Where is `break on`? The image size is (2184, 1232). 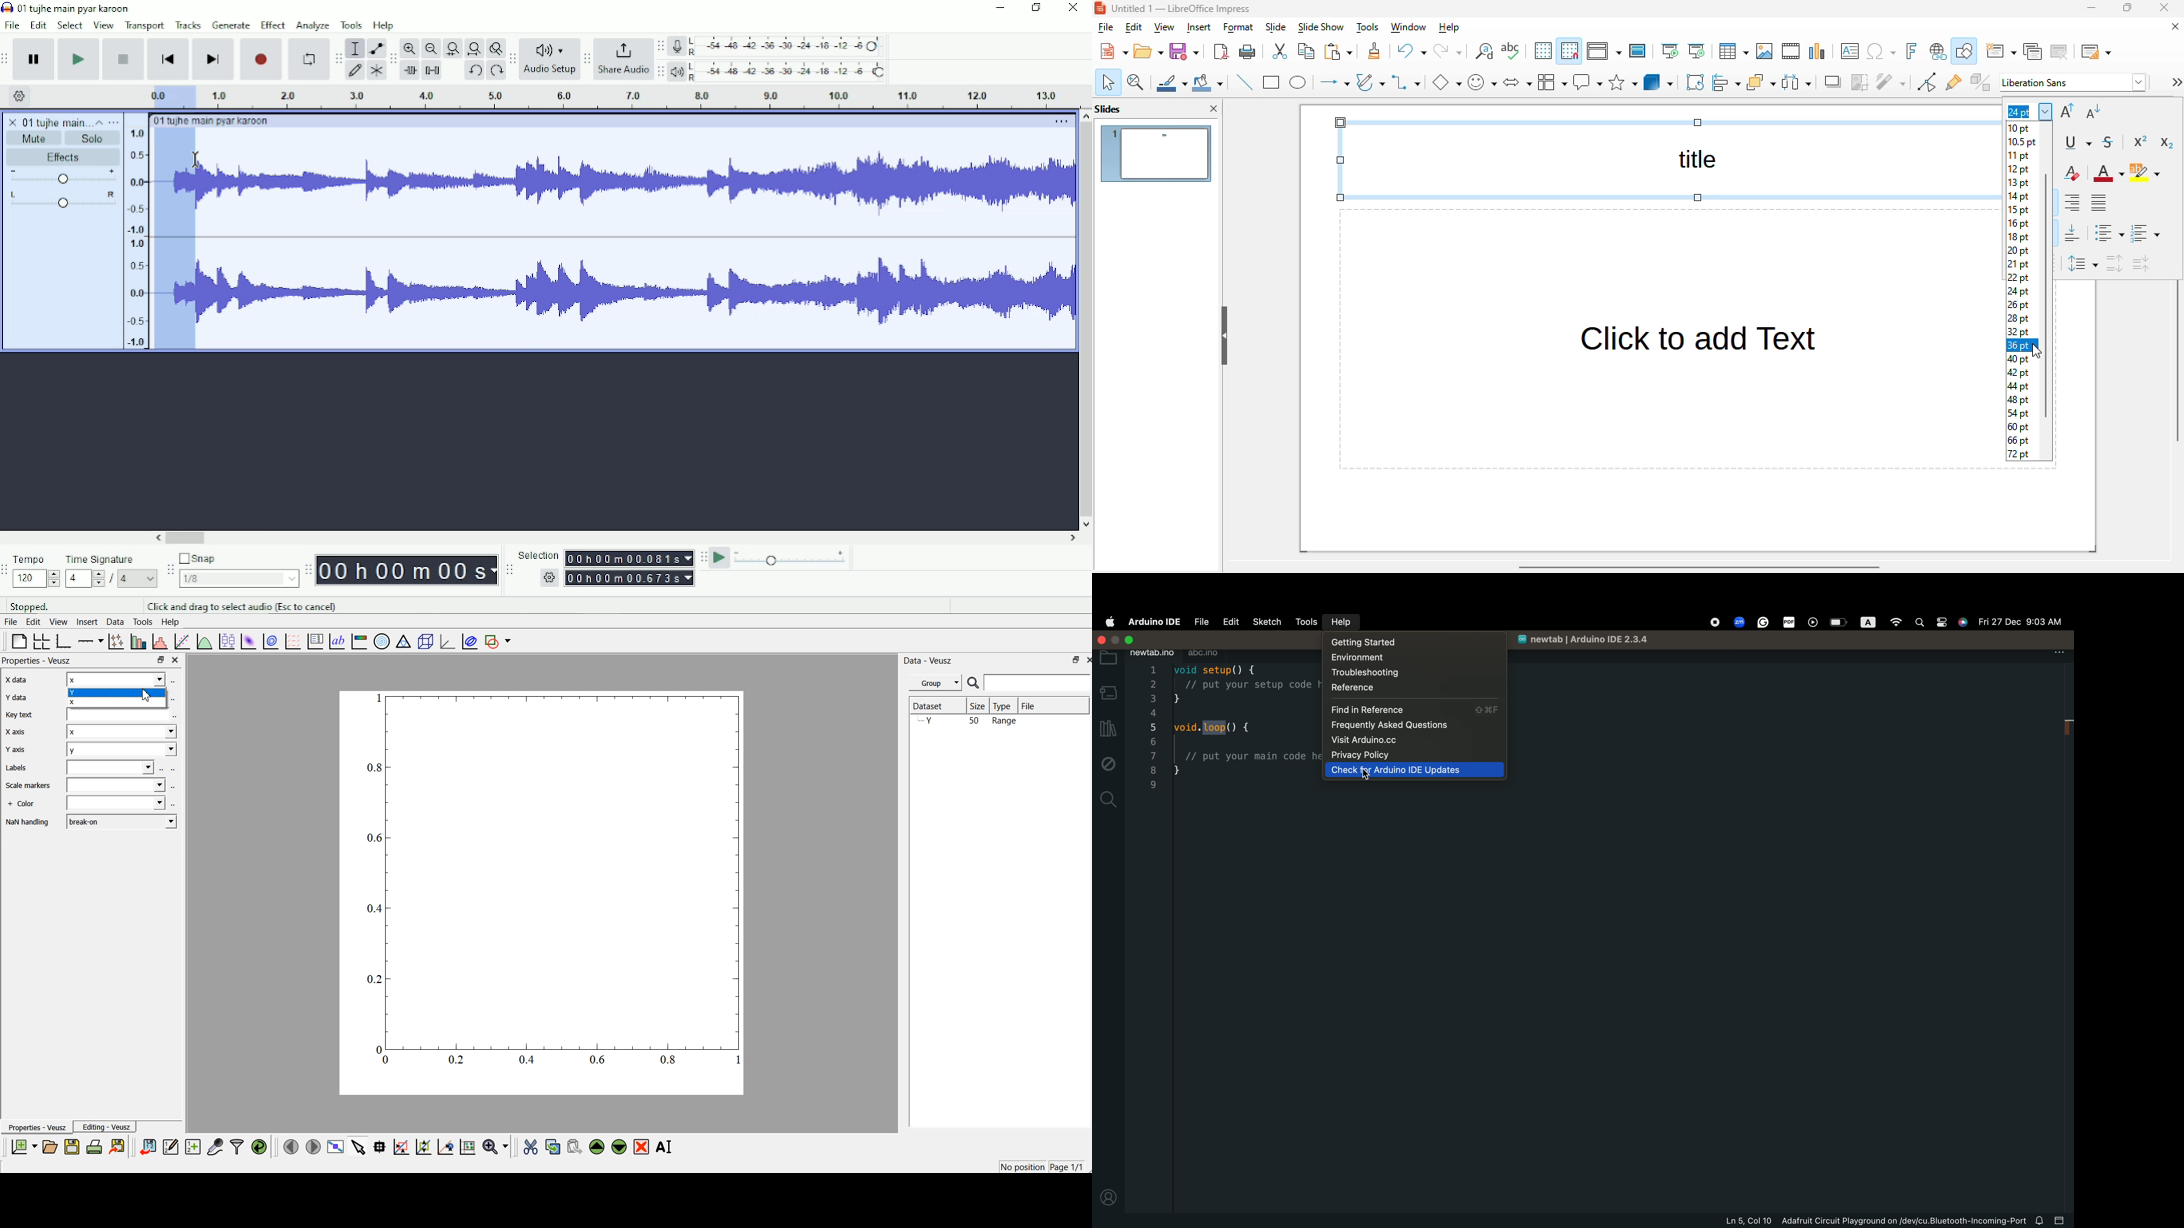
break on is located at coordinates (122, 821).